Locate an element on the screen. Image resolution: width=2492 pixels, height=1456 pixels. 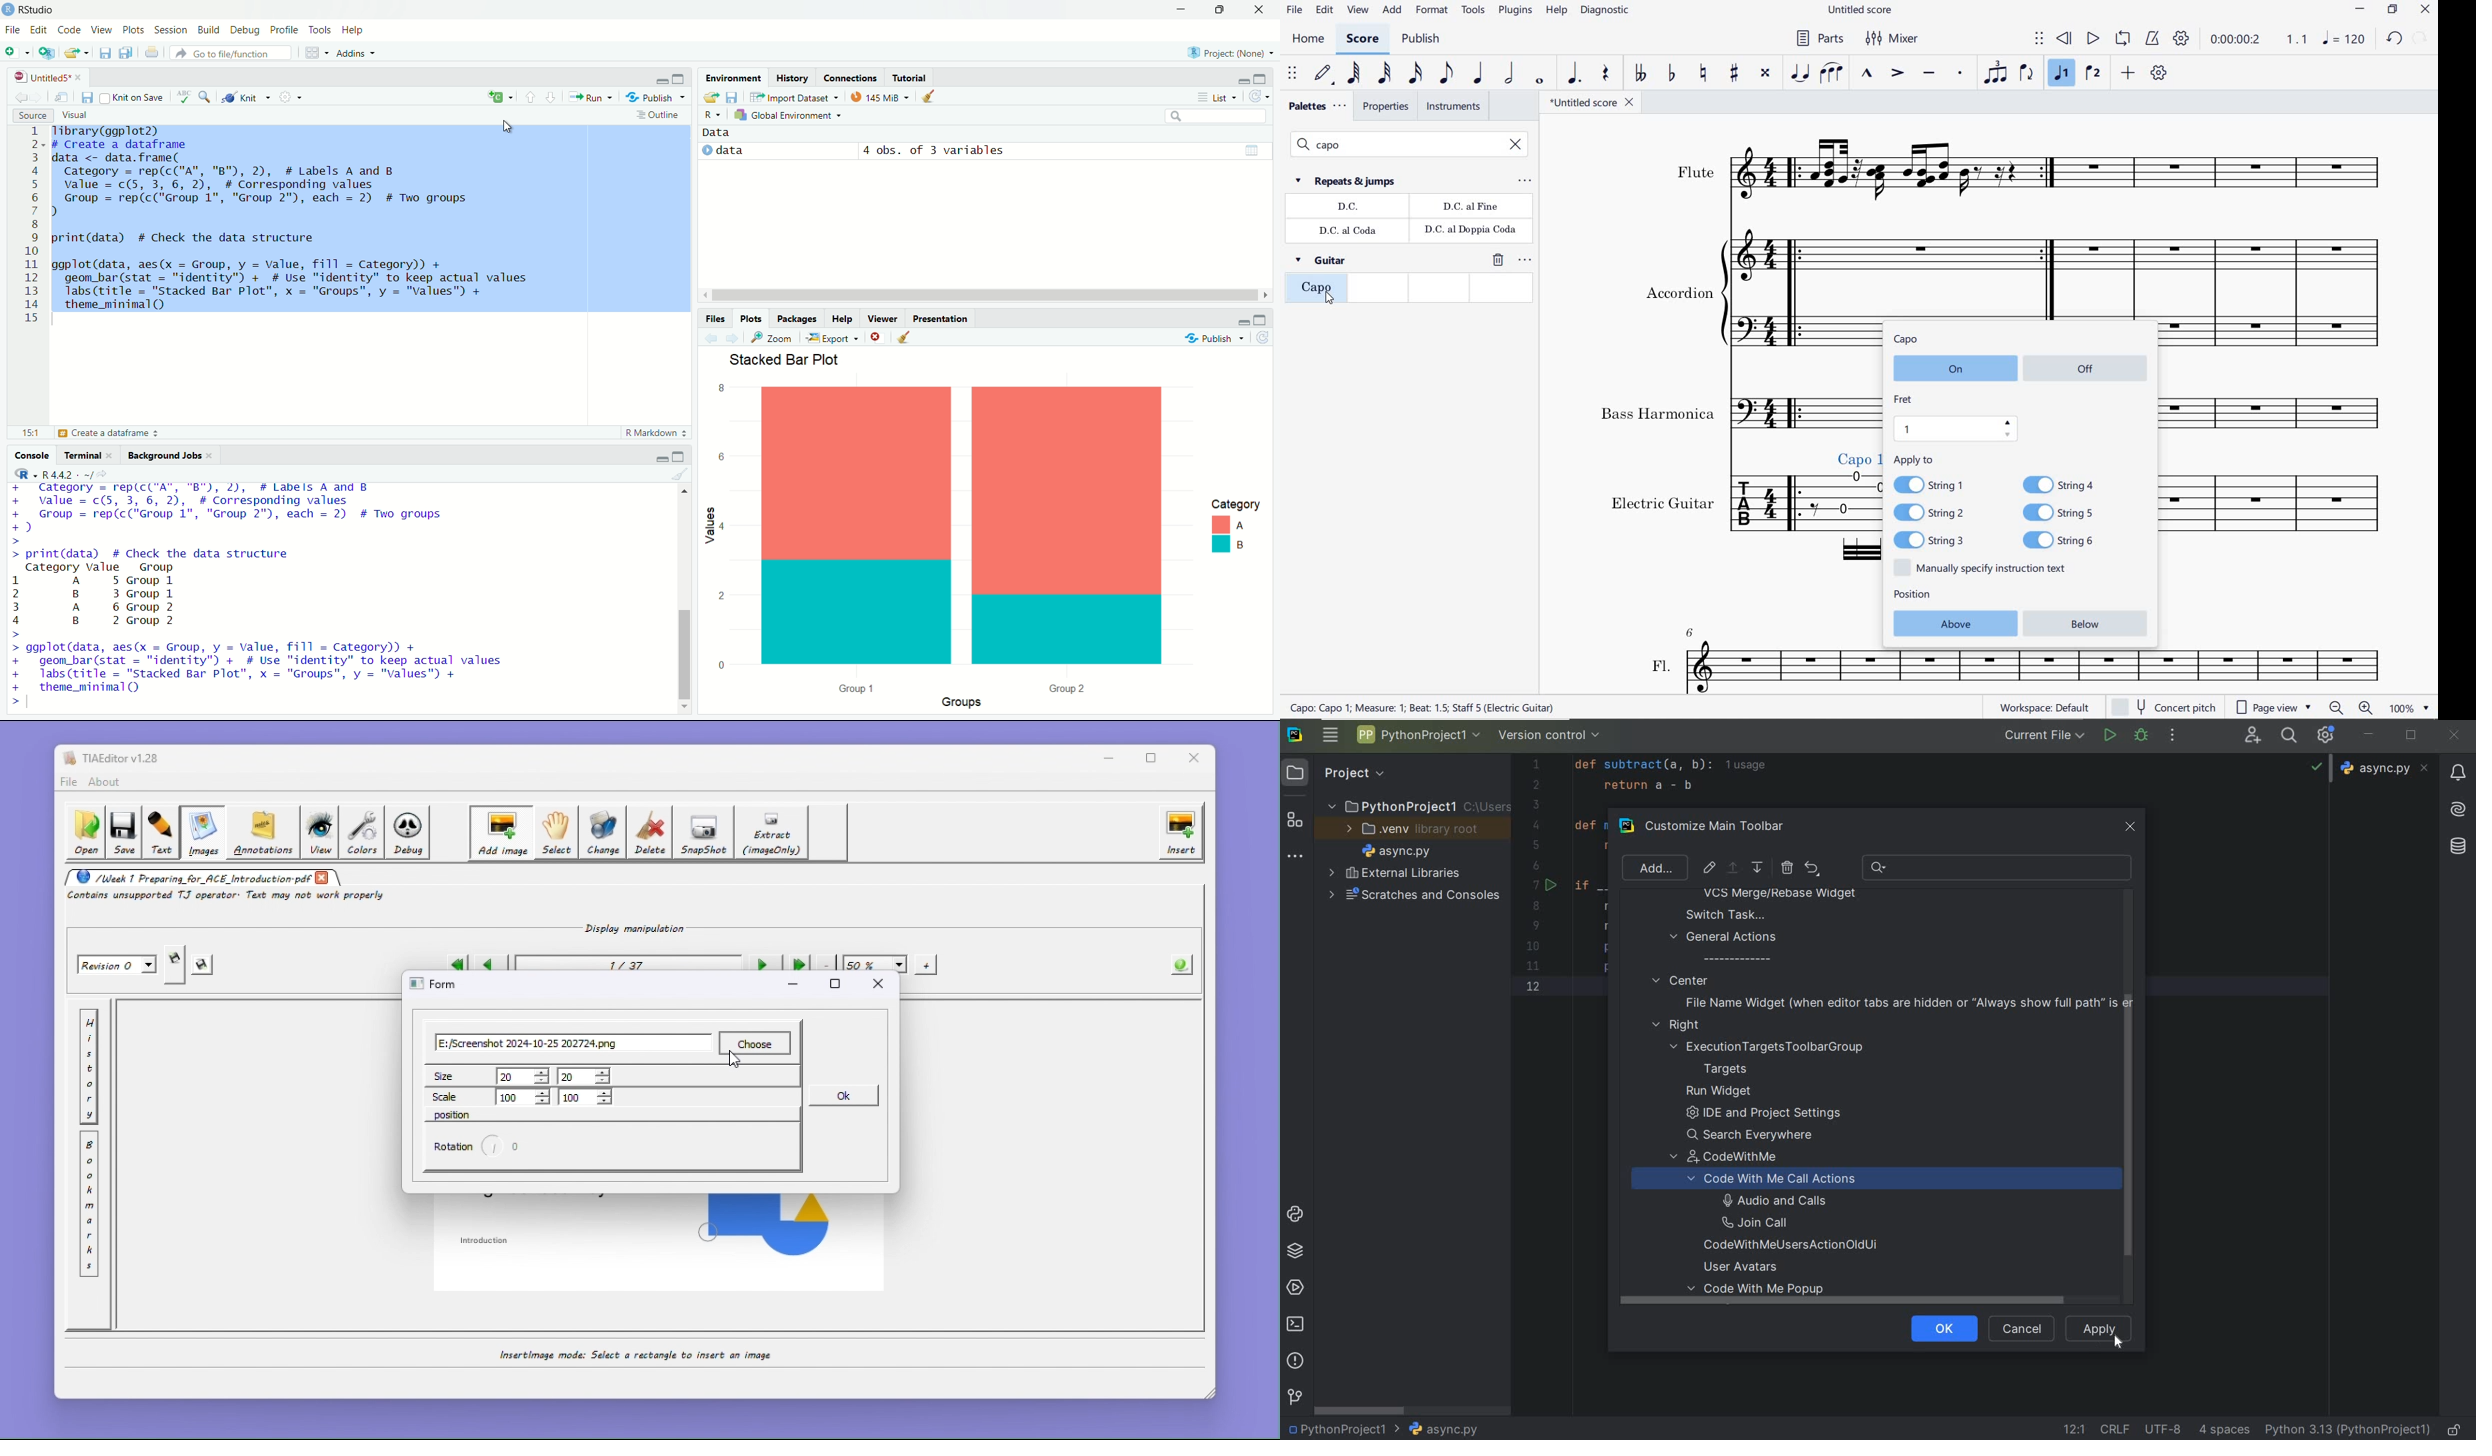
Fret is located at coordinates (1904, 398).